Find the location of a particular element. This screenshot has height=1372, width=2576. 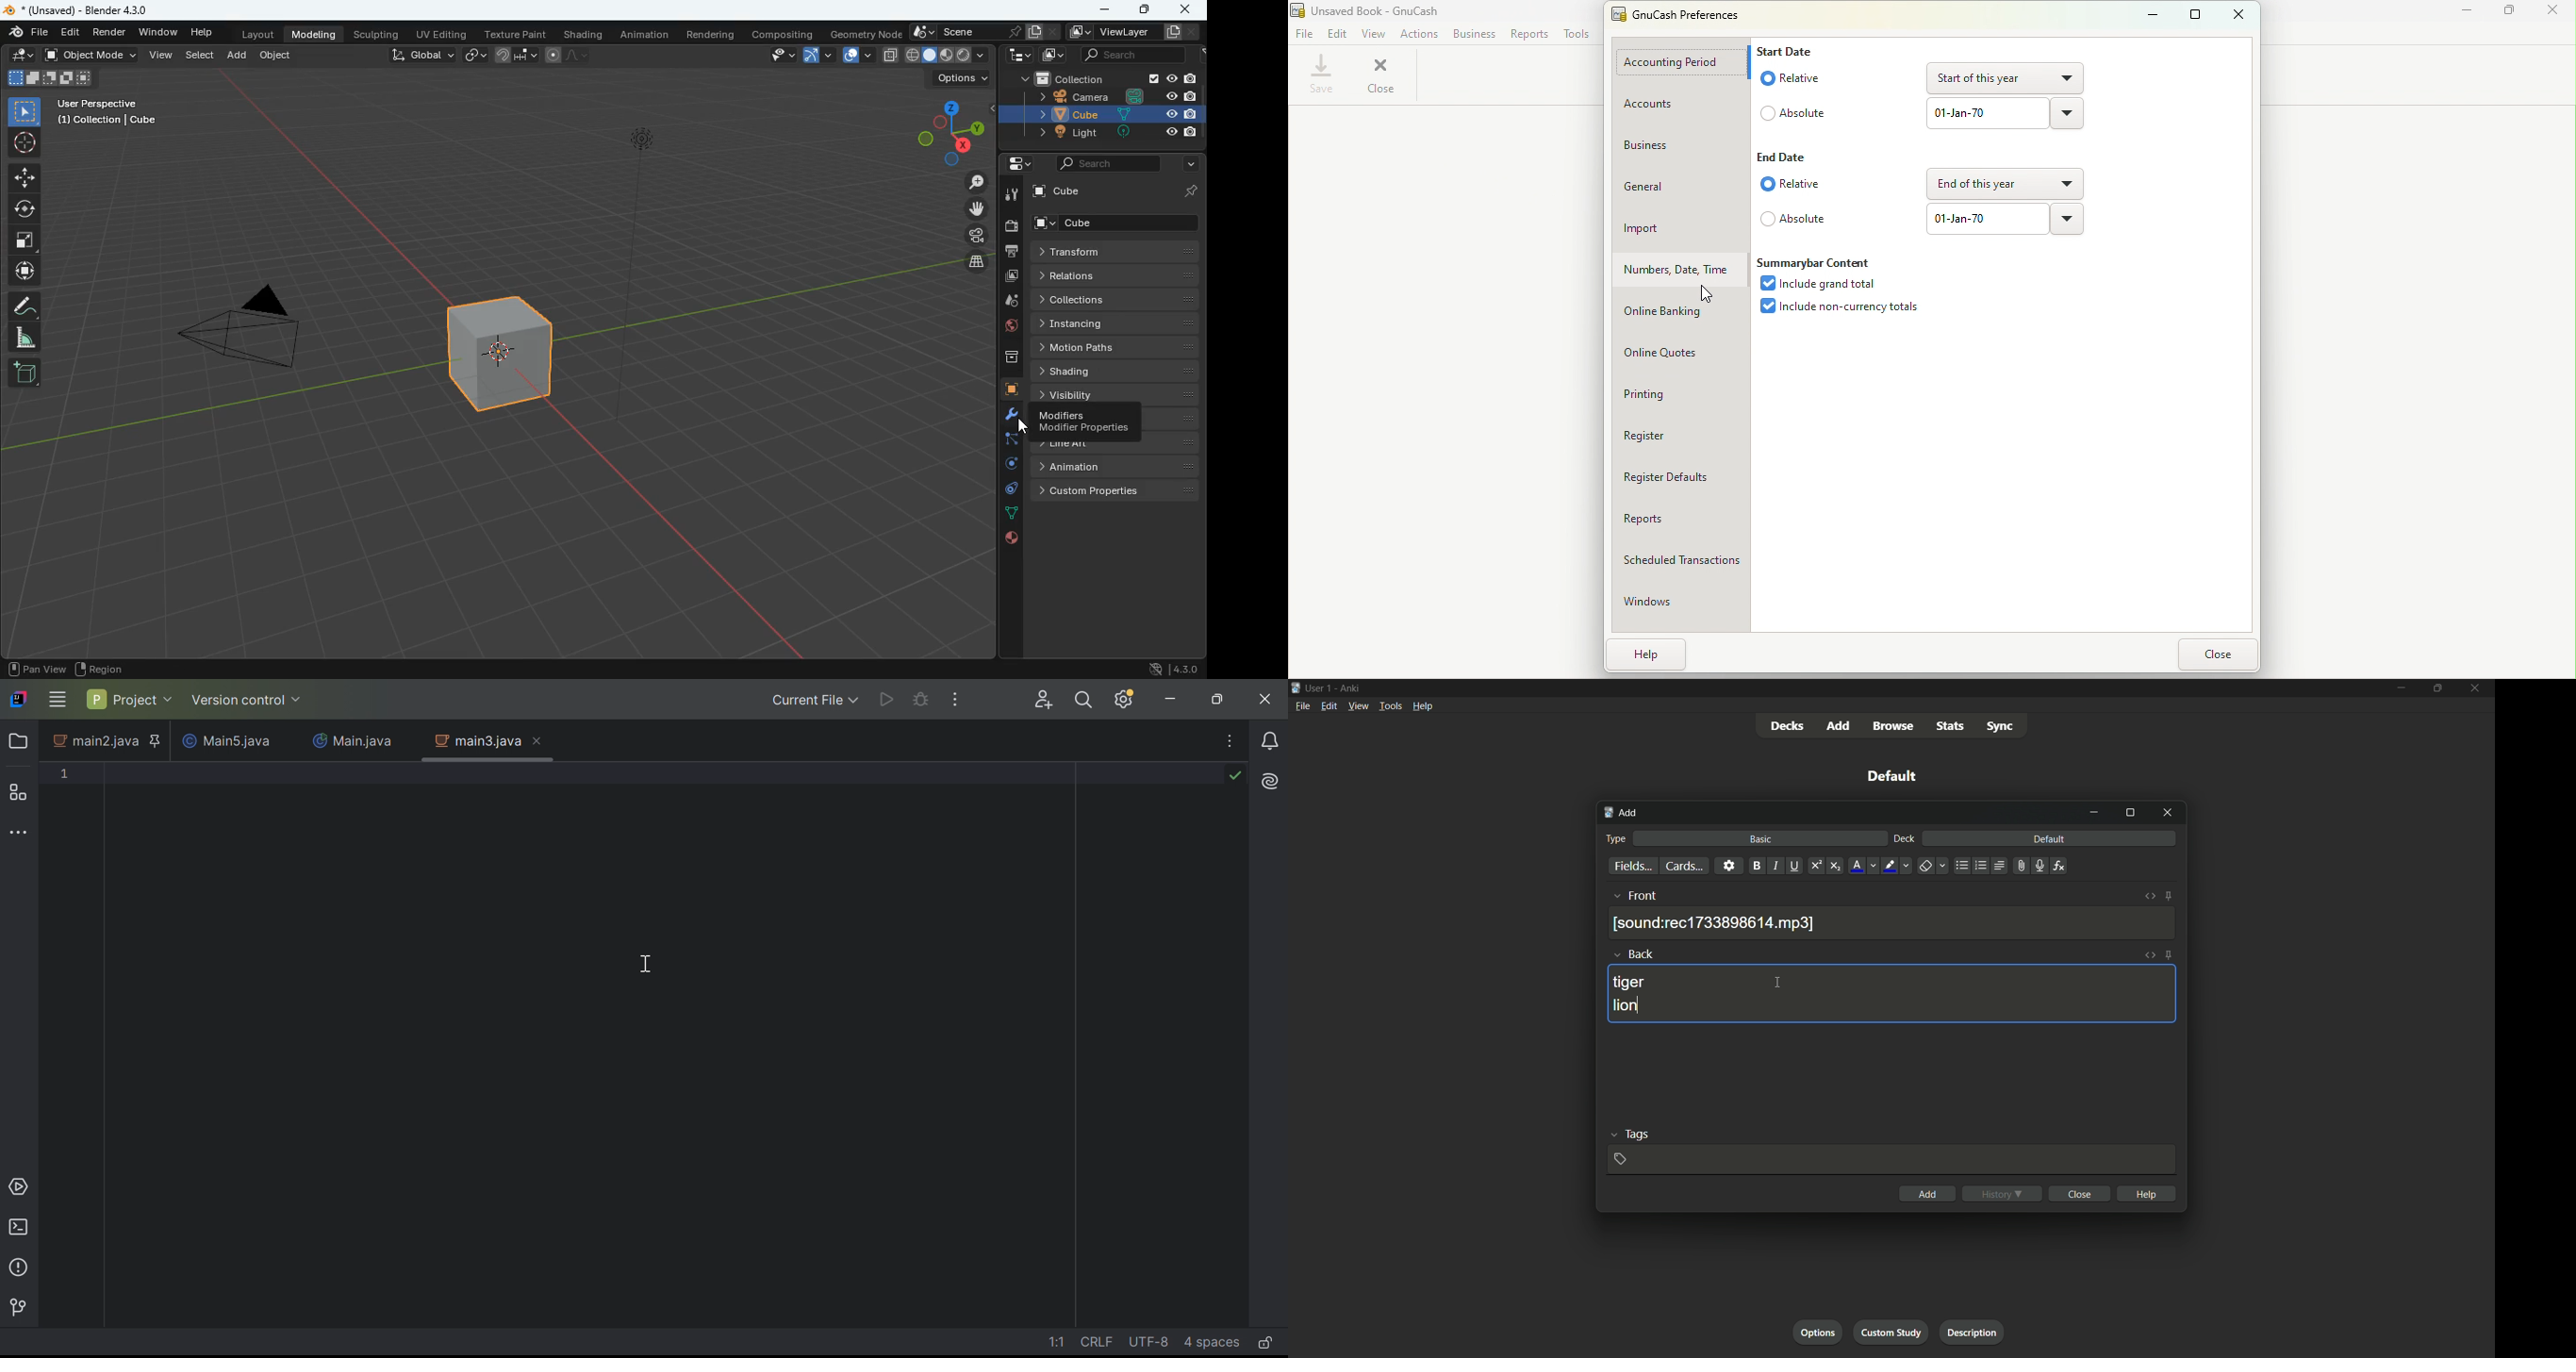

underline is located at coordinates (1797, 866).